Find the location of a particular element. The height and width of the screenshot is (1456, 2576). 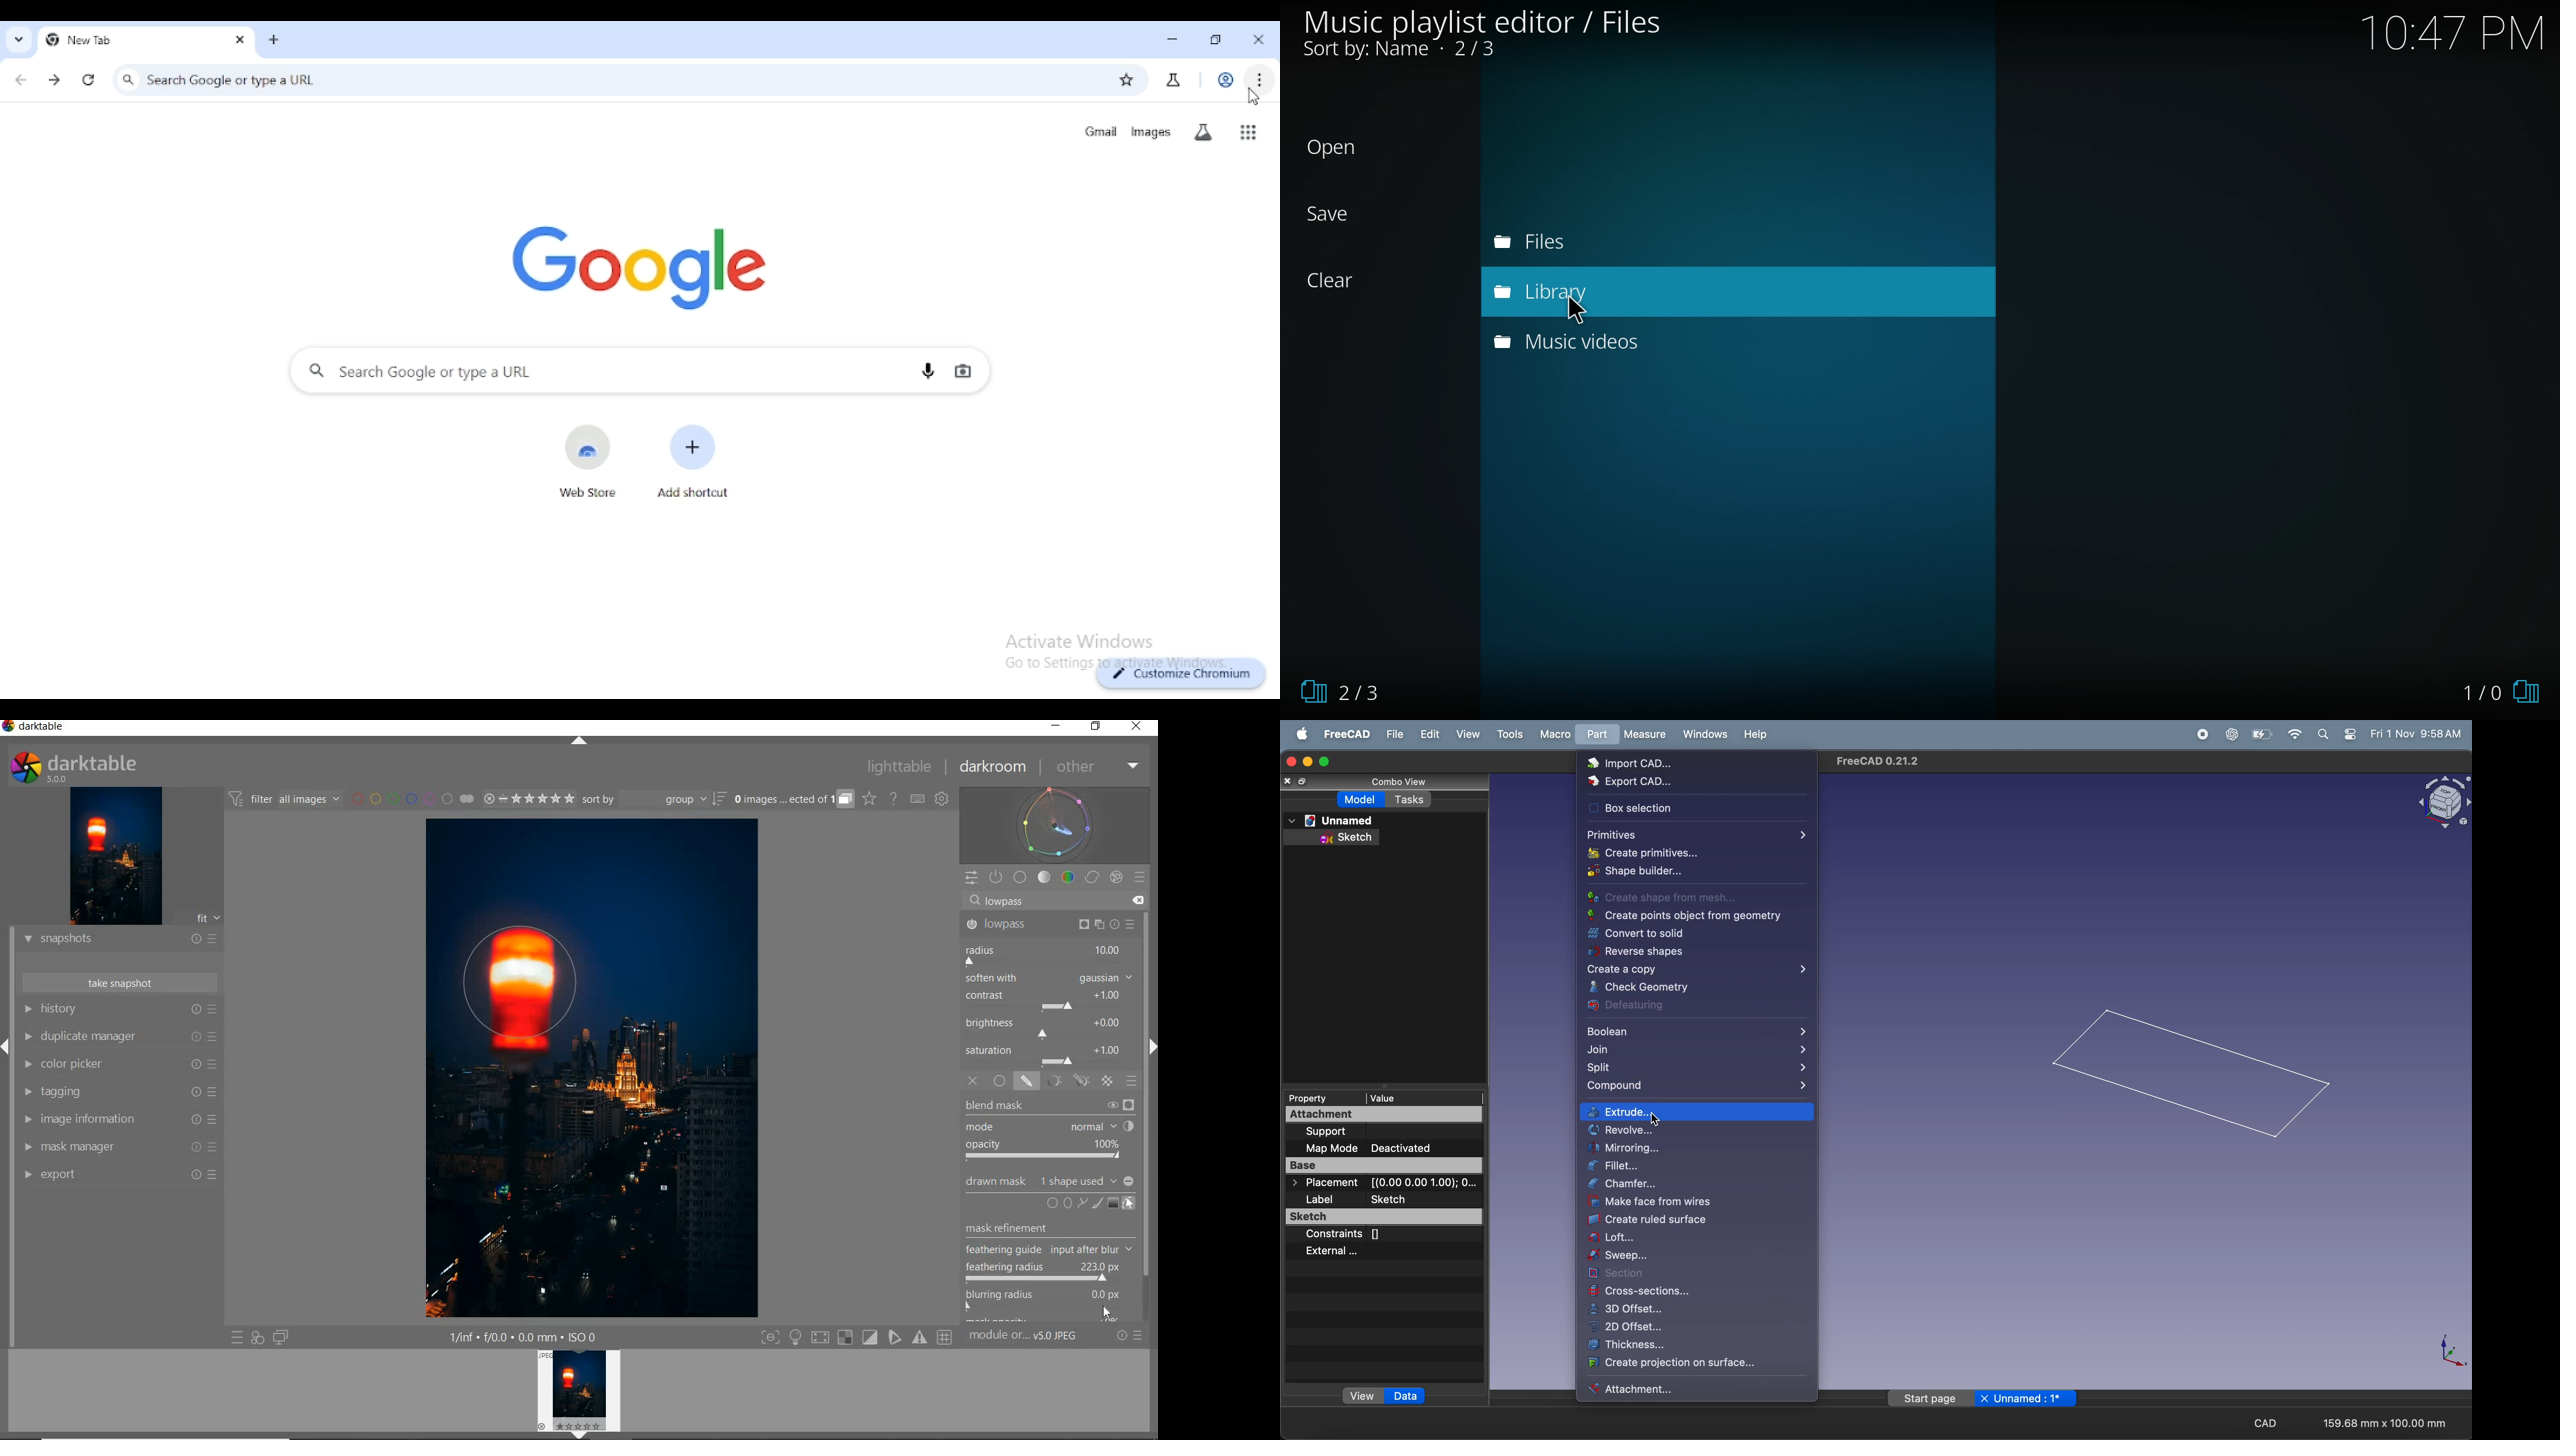

revolve is located at coordinates (1699, 1130).